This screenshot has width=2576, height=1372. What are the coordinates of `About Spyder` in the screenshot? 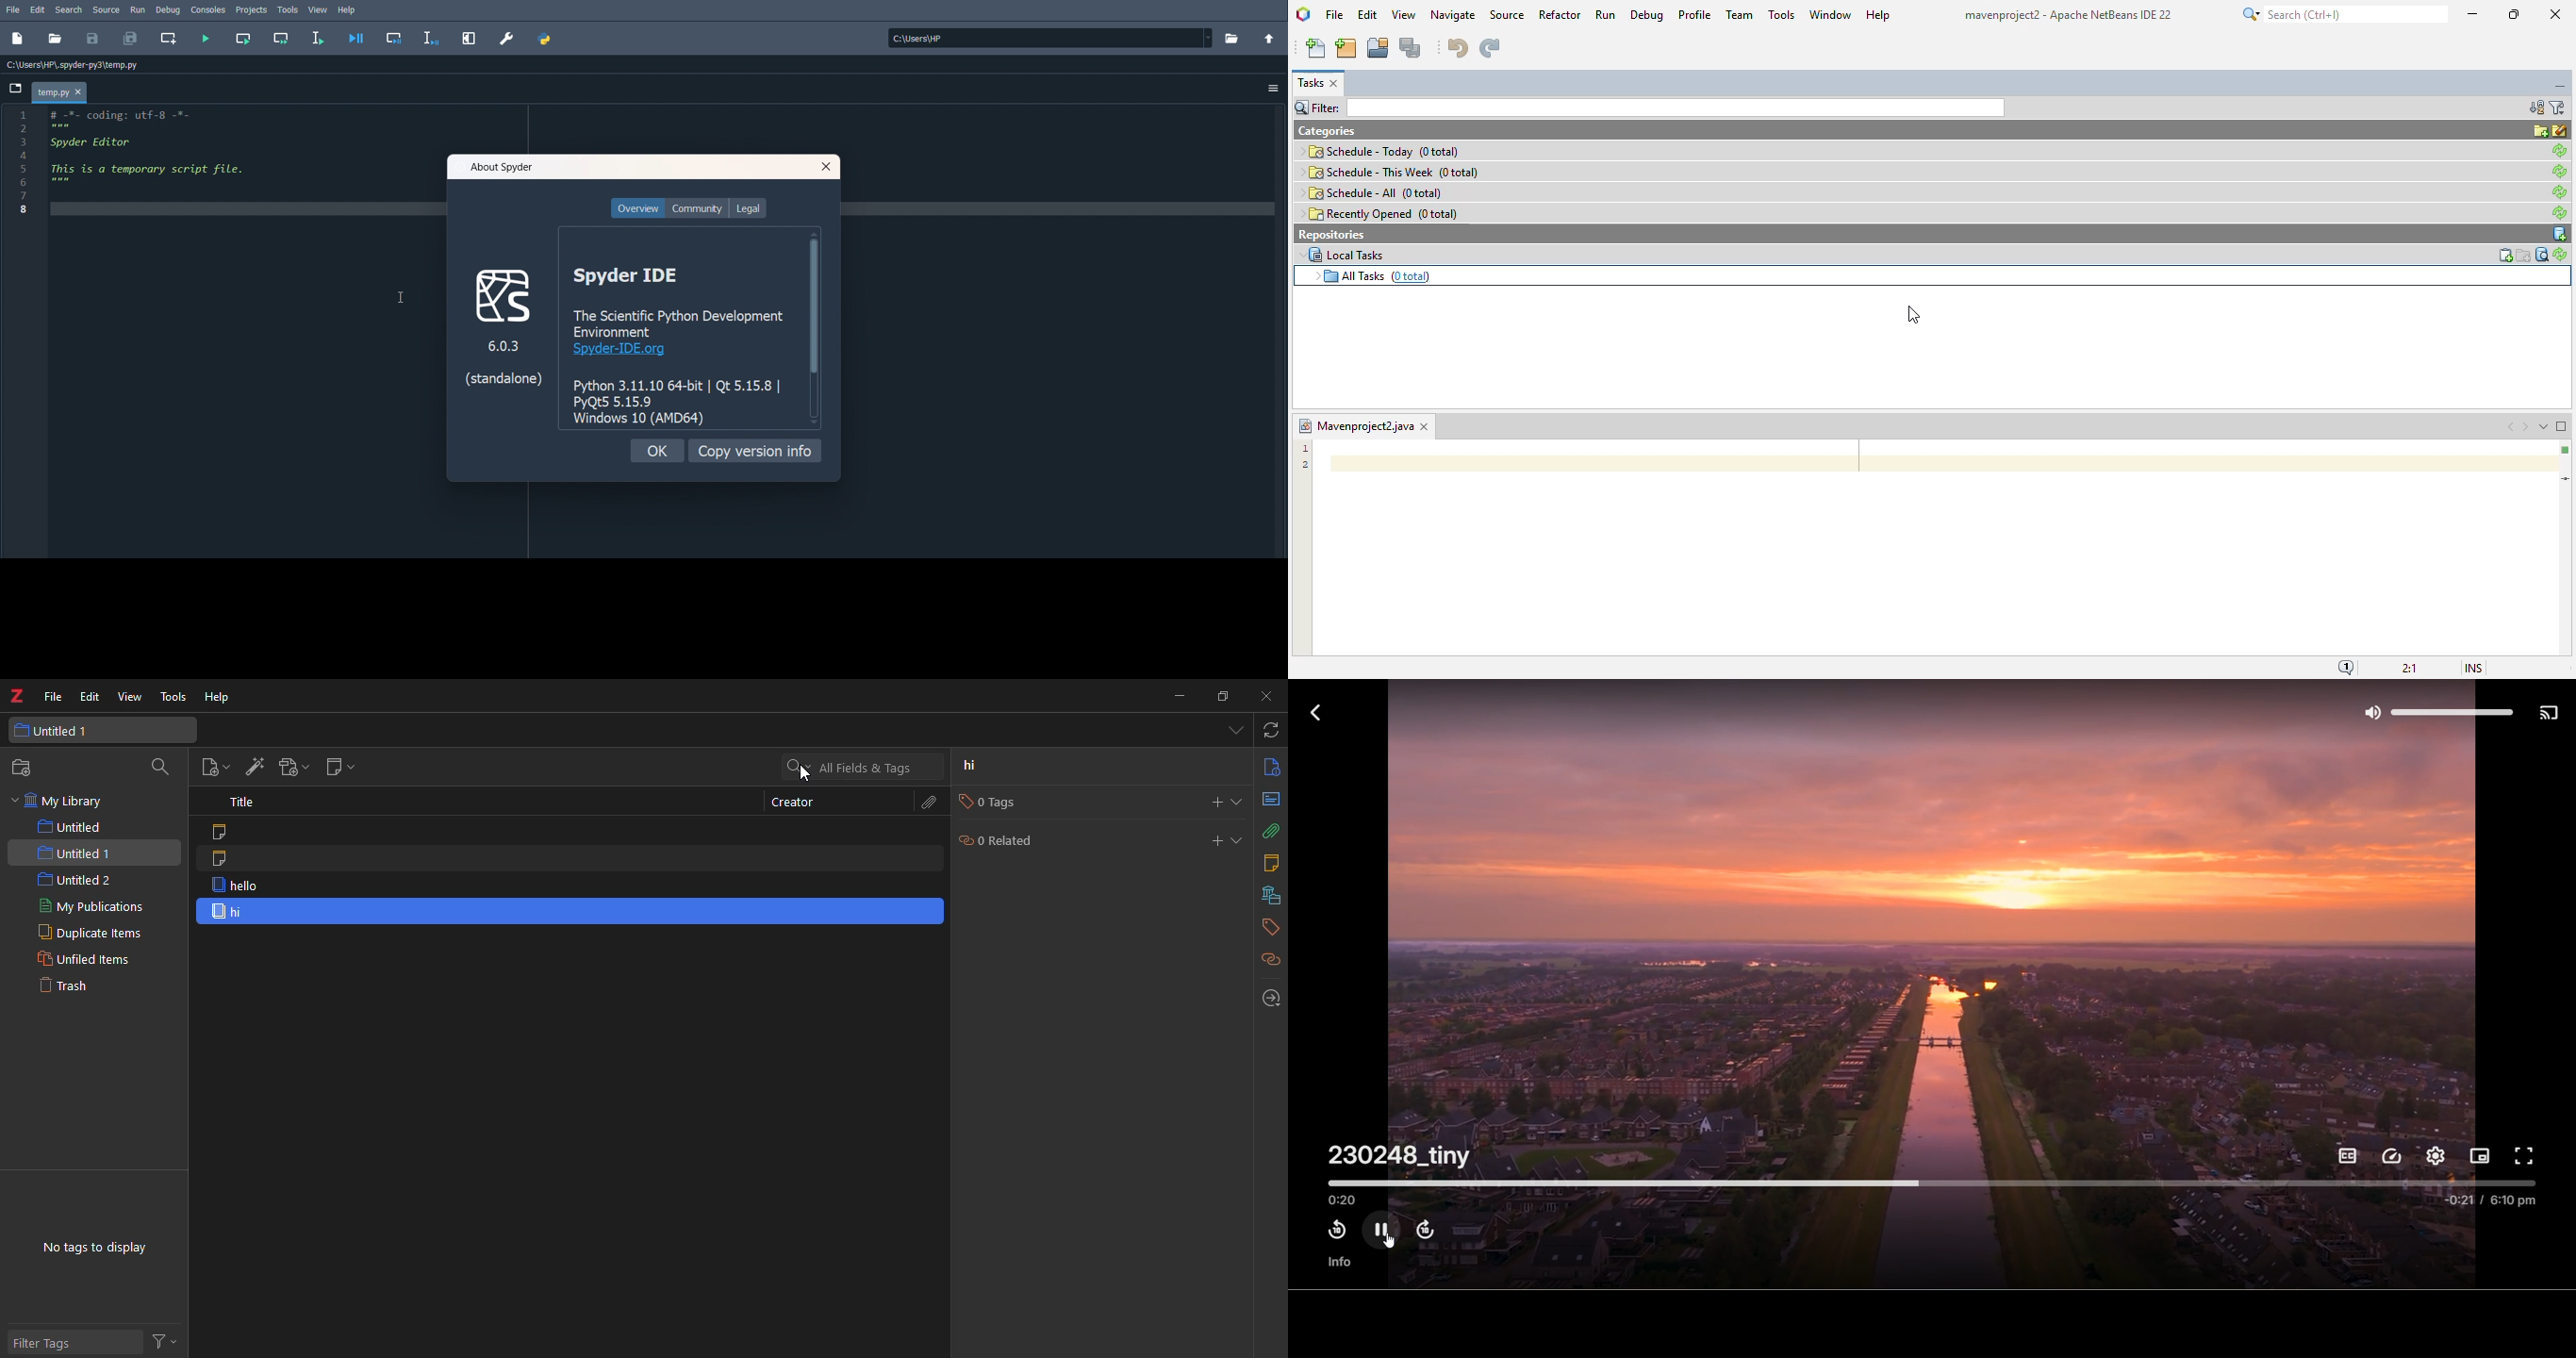 It's located at (502, 167).